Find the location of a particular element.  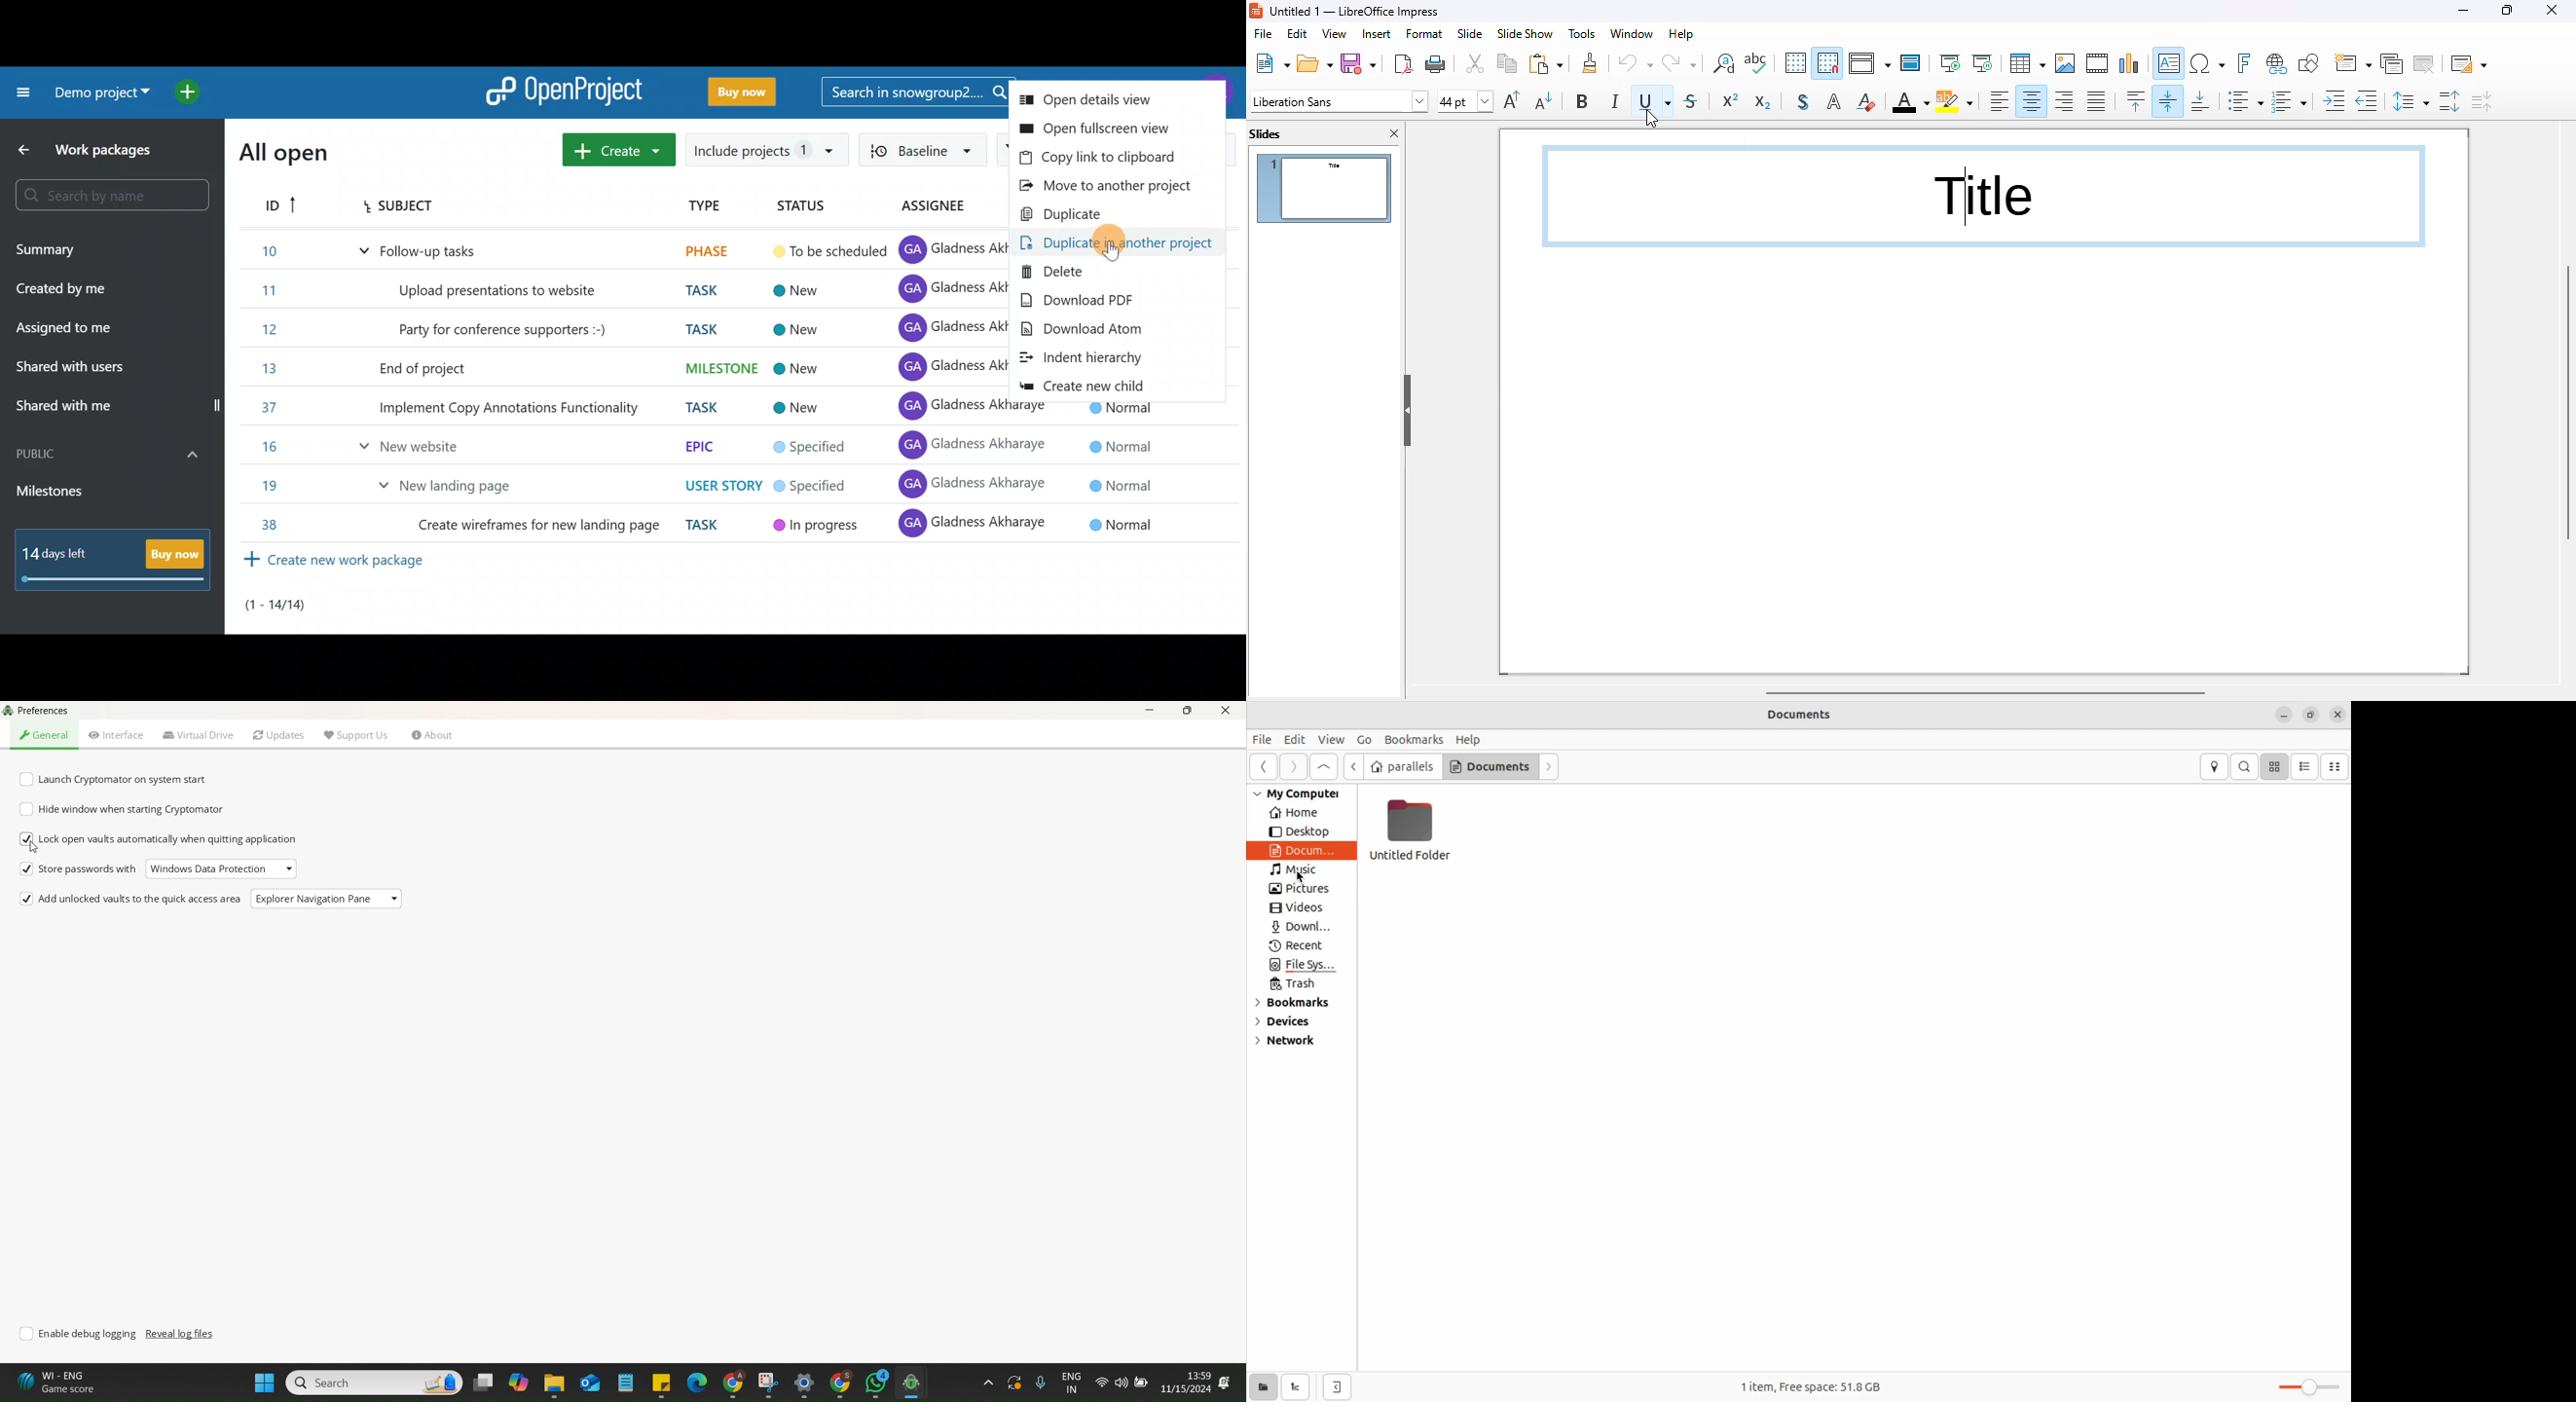

insert fontwork text is located at coordinates (2244, 62).